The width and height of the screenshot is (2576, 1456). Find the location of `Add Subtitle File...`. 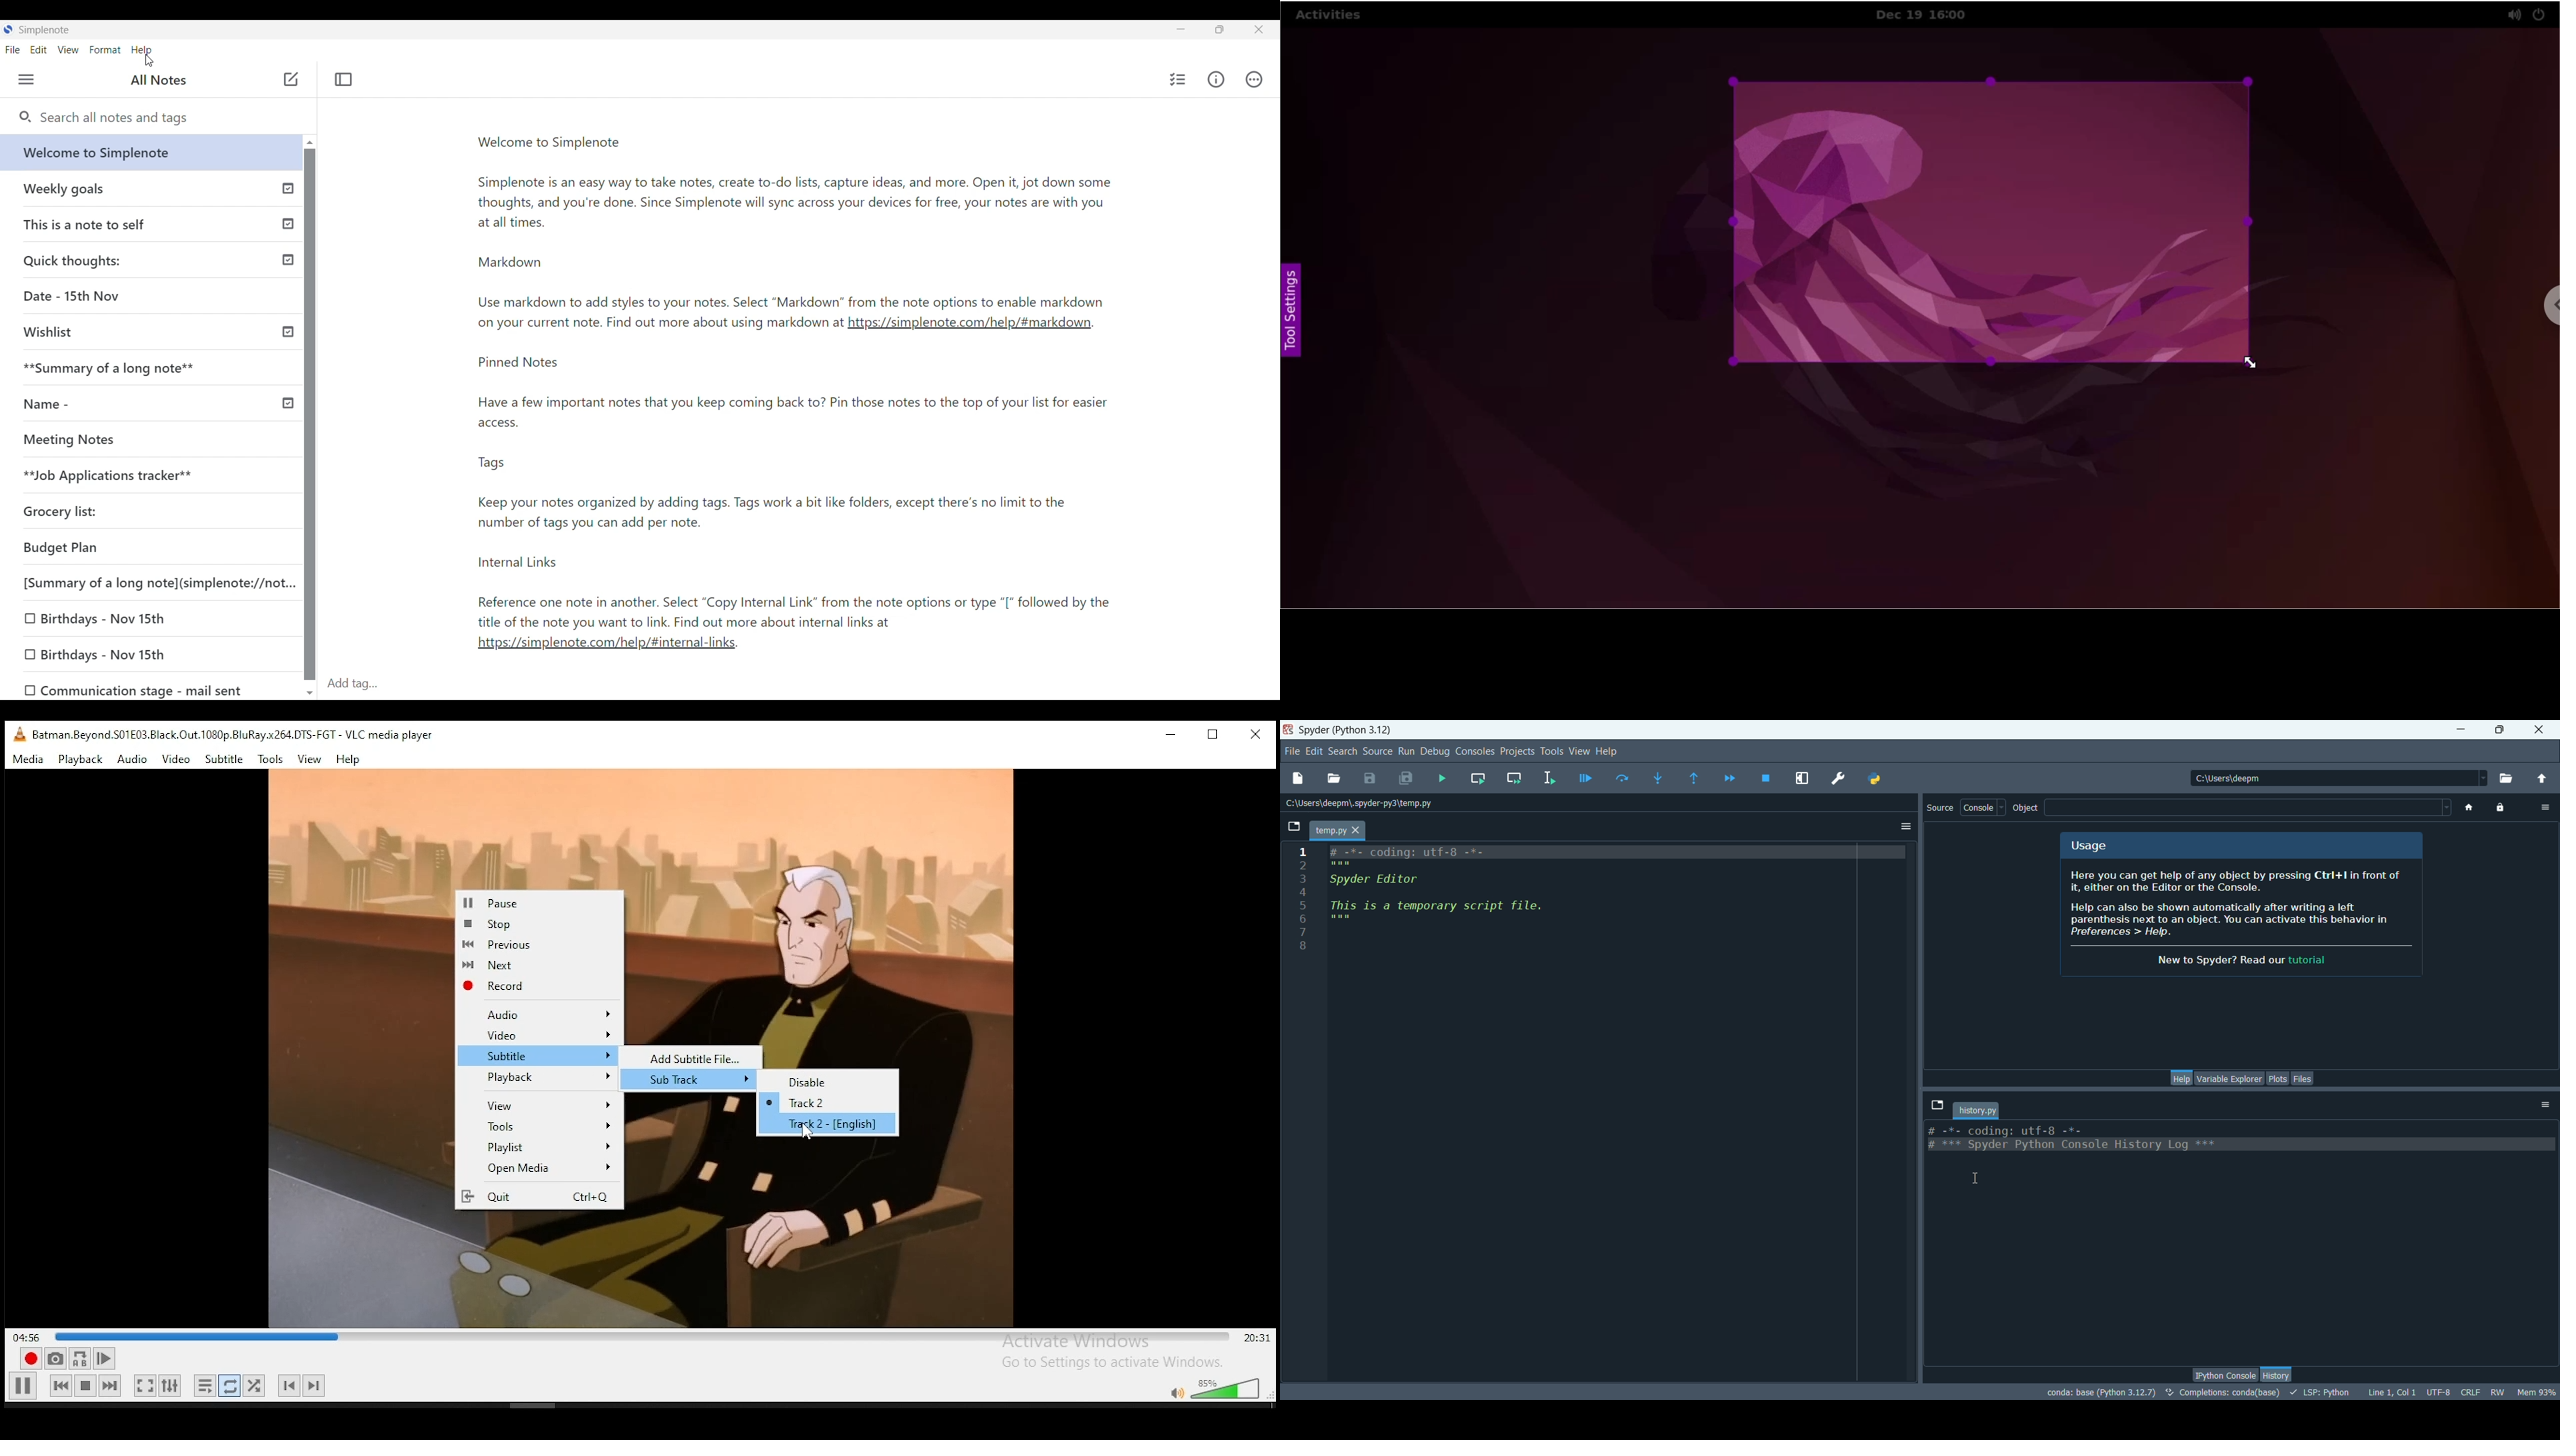

Add Subtitle File... is located at coordinates (698, 1057).